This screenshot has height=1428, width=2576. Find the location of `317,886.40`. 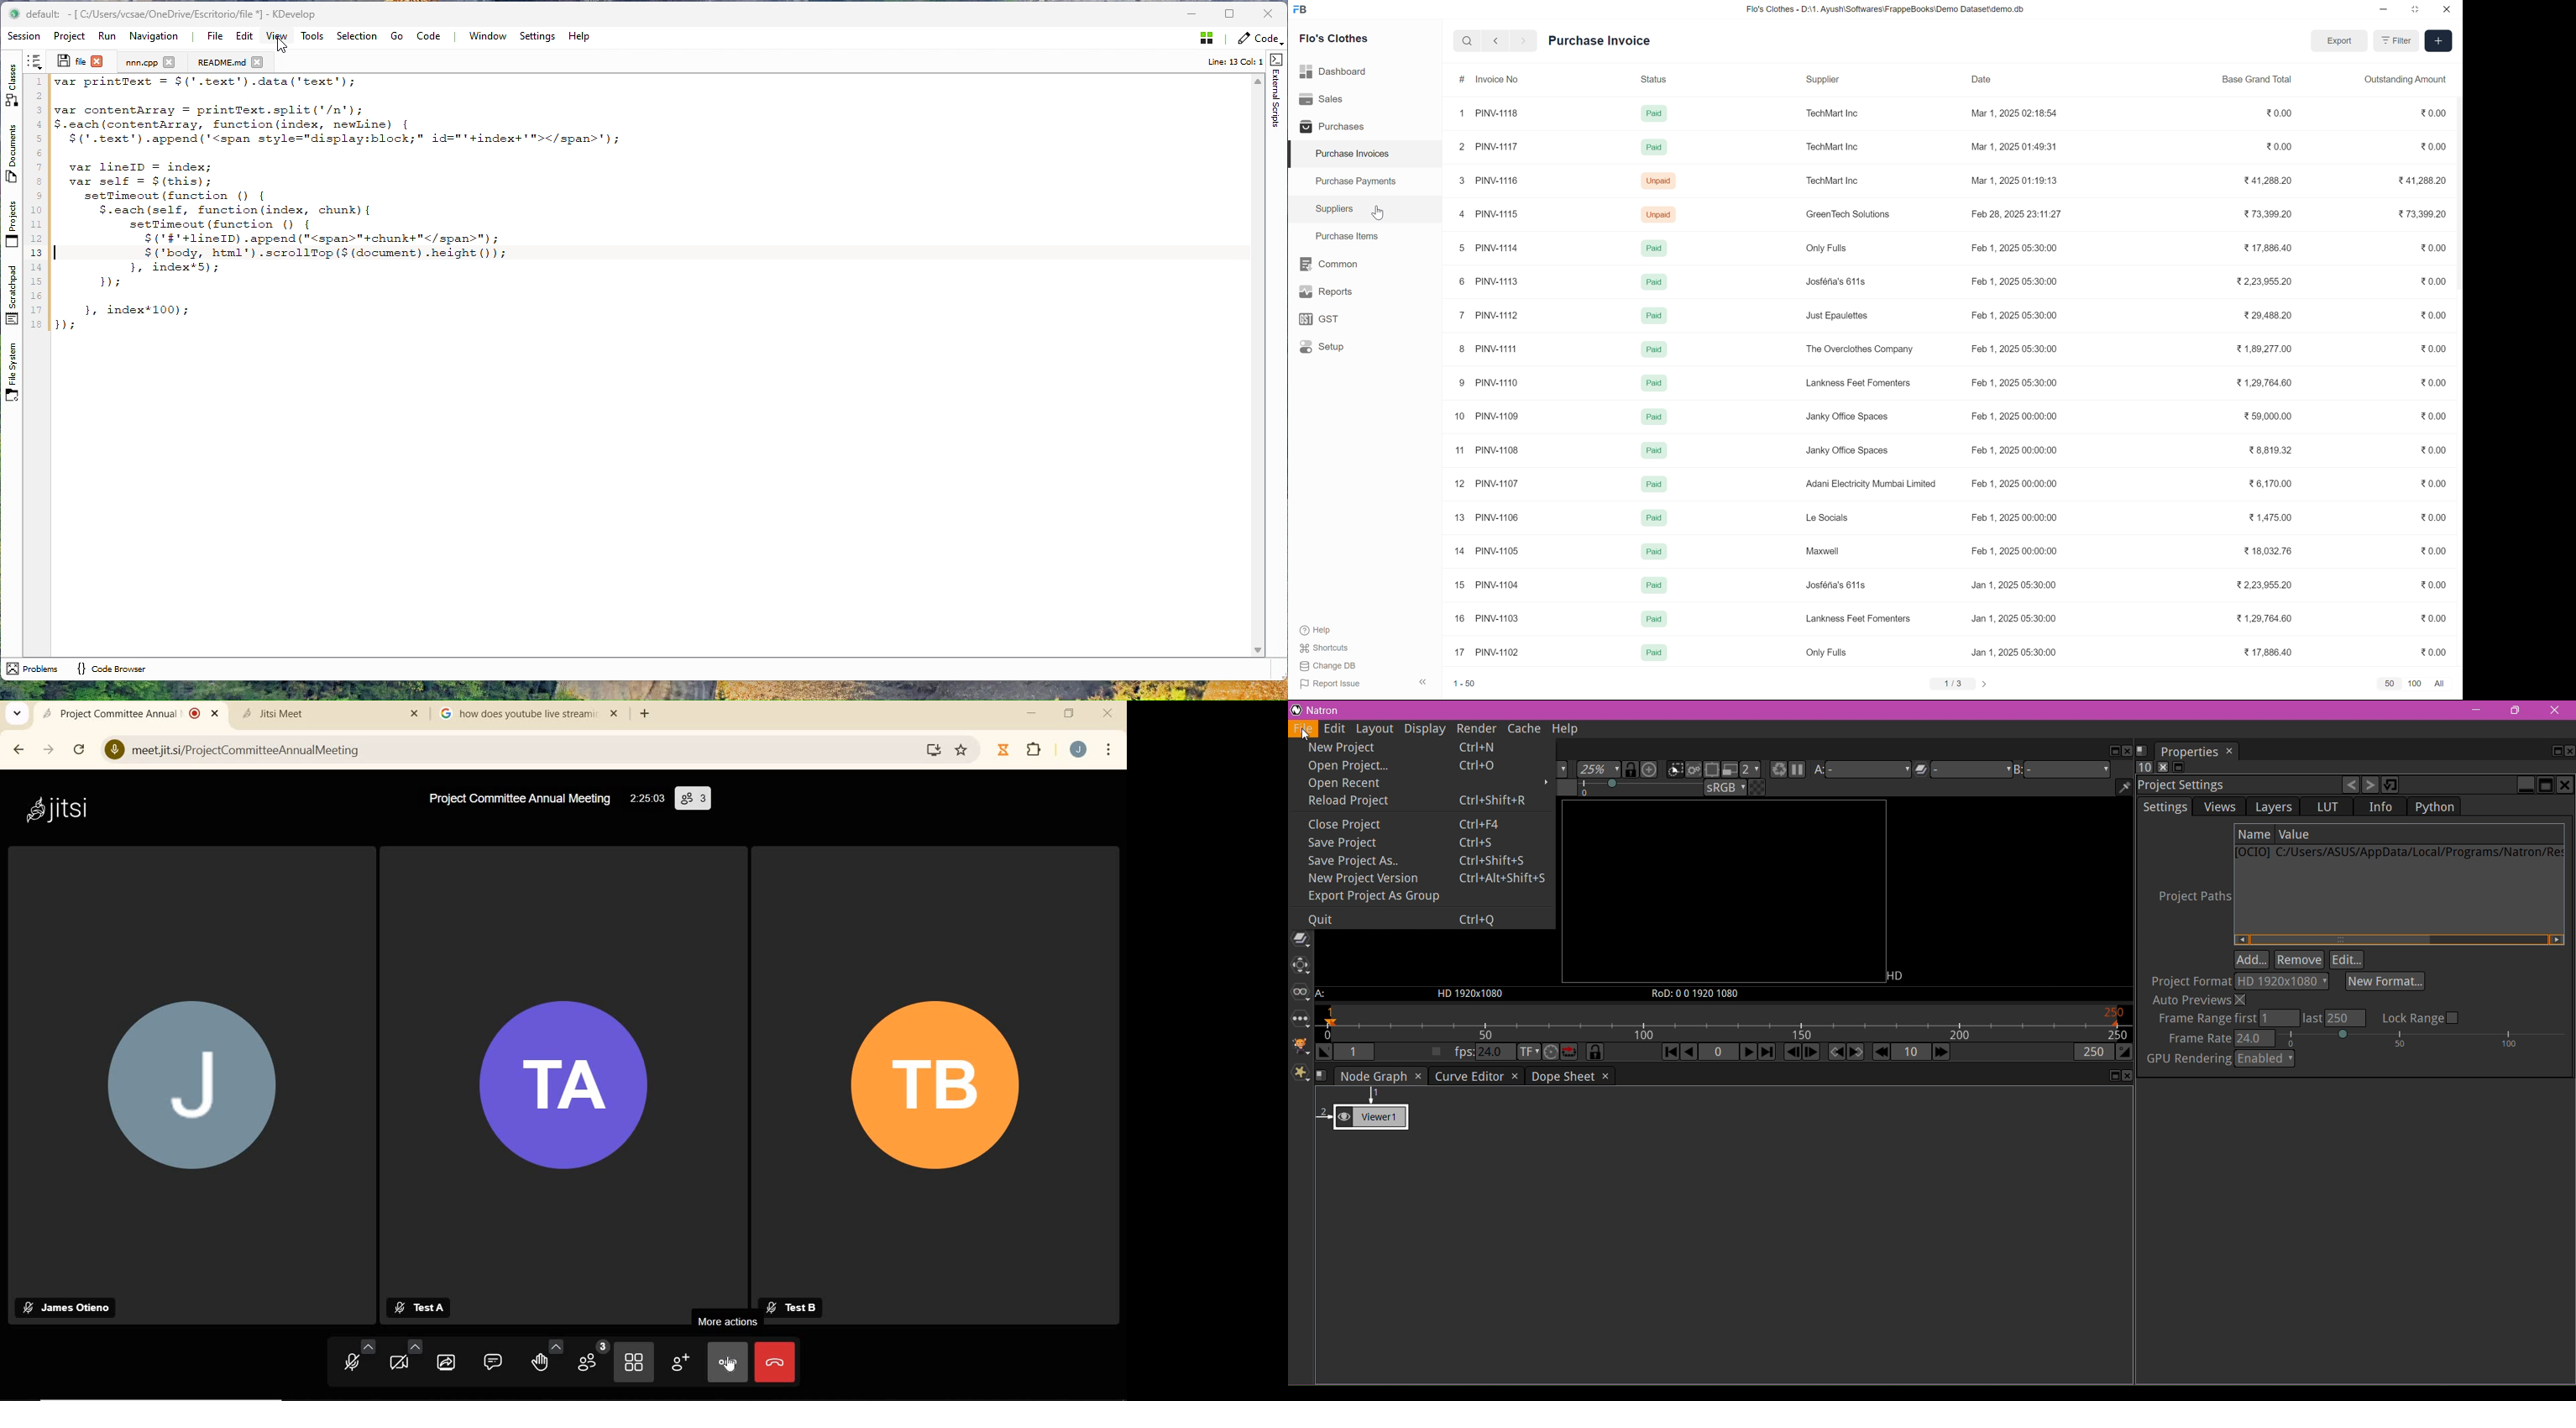

317,886.40 is located at coordinates (2268, 653).